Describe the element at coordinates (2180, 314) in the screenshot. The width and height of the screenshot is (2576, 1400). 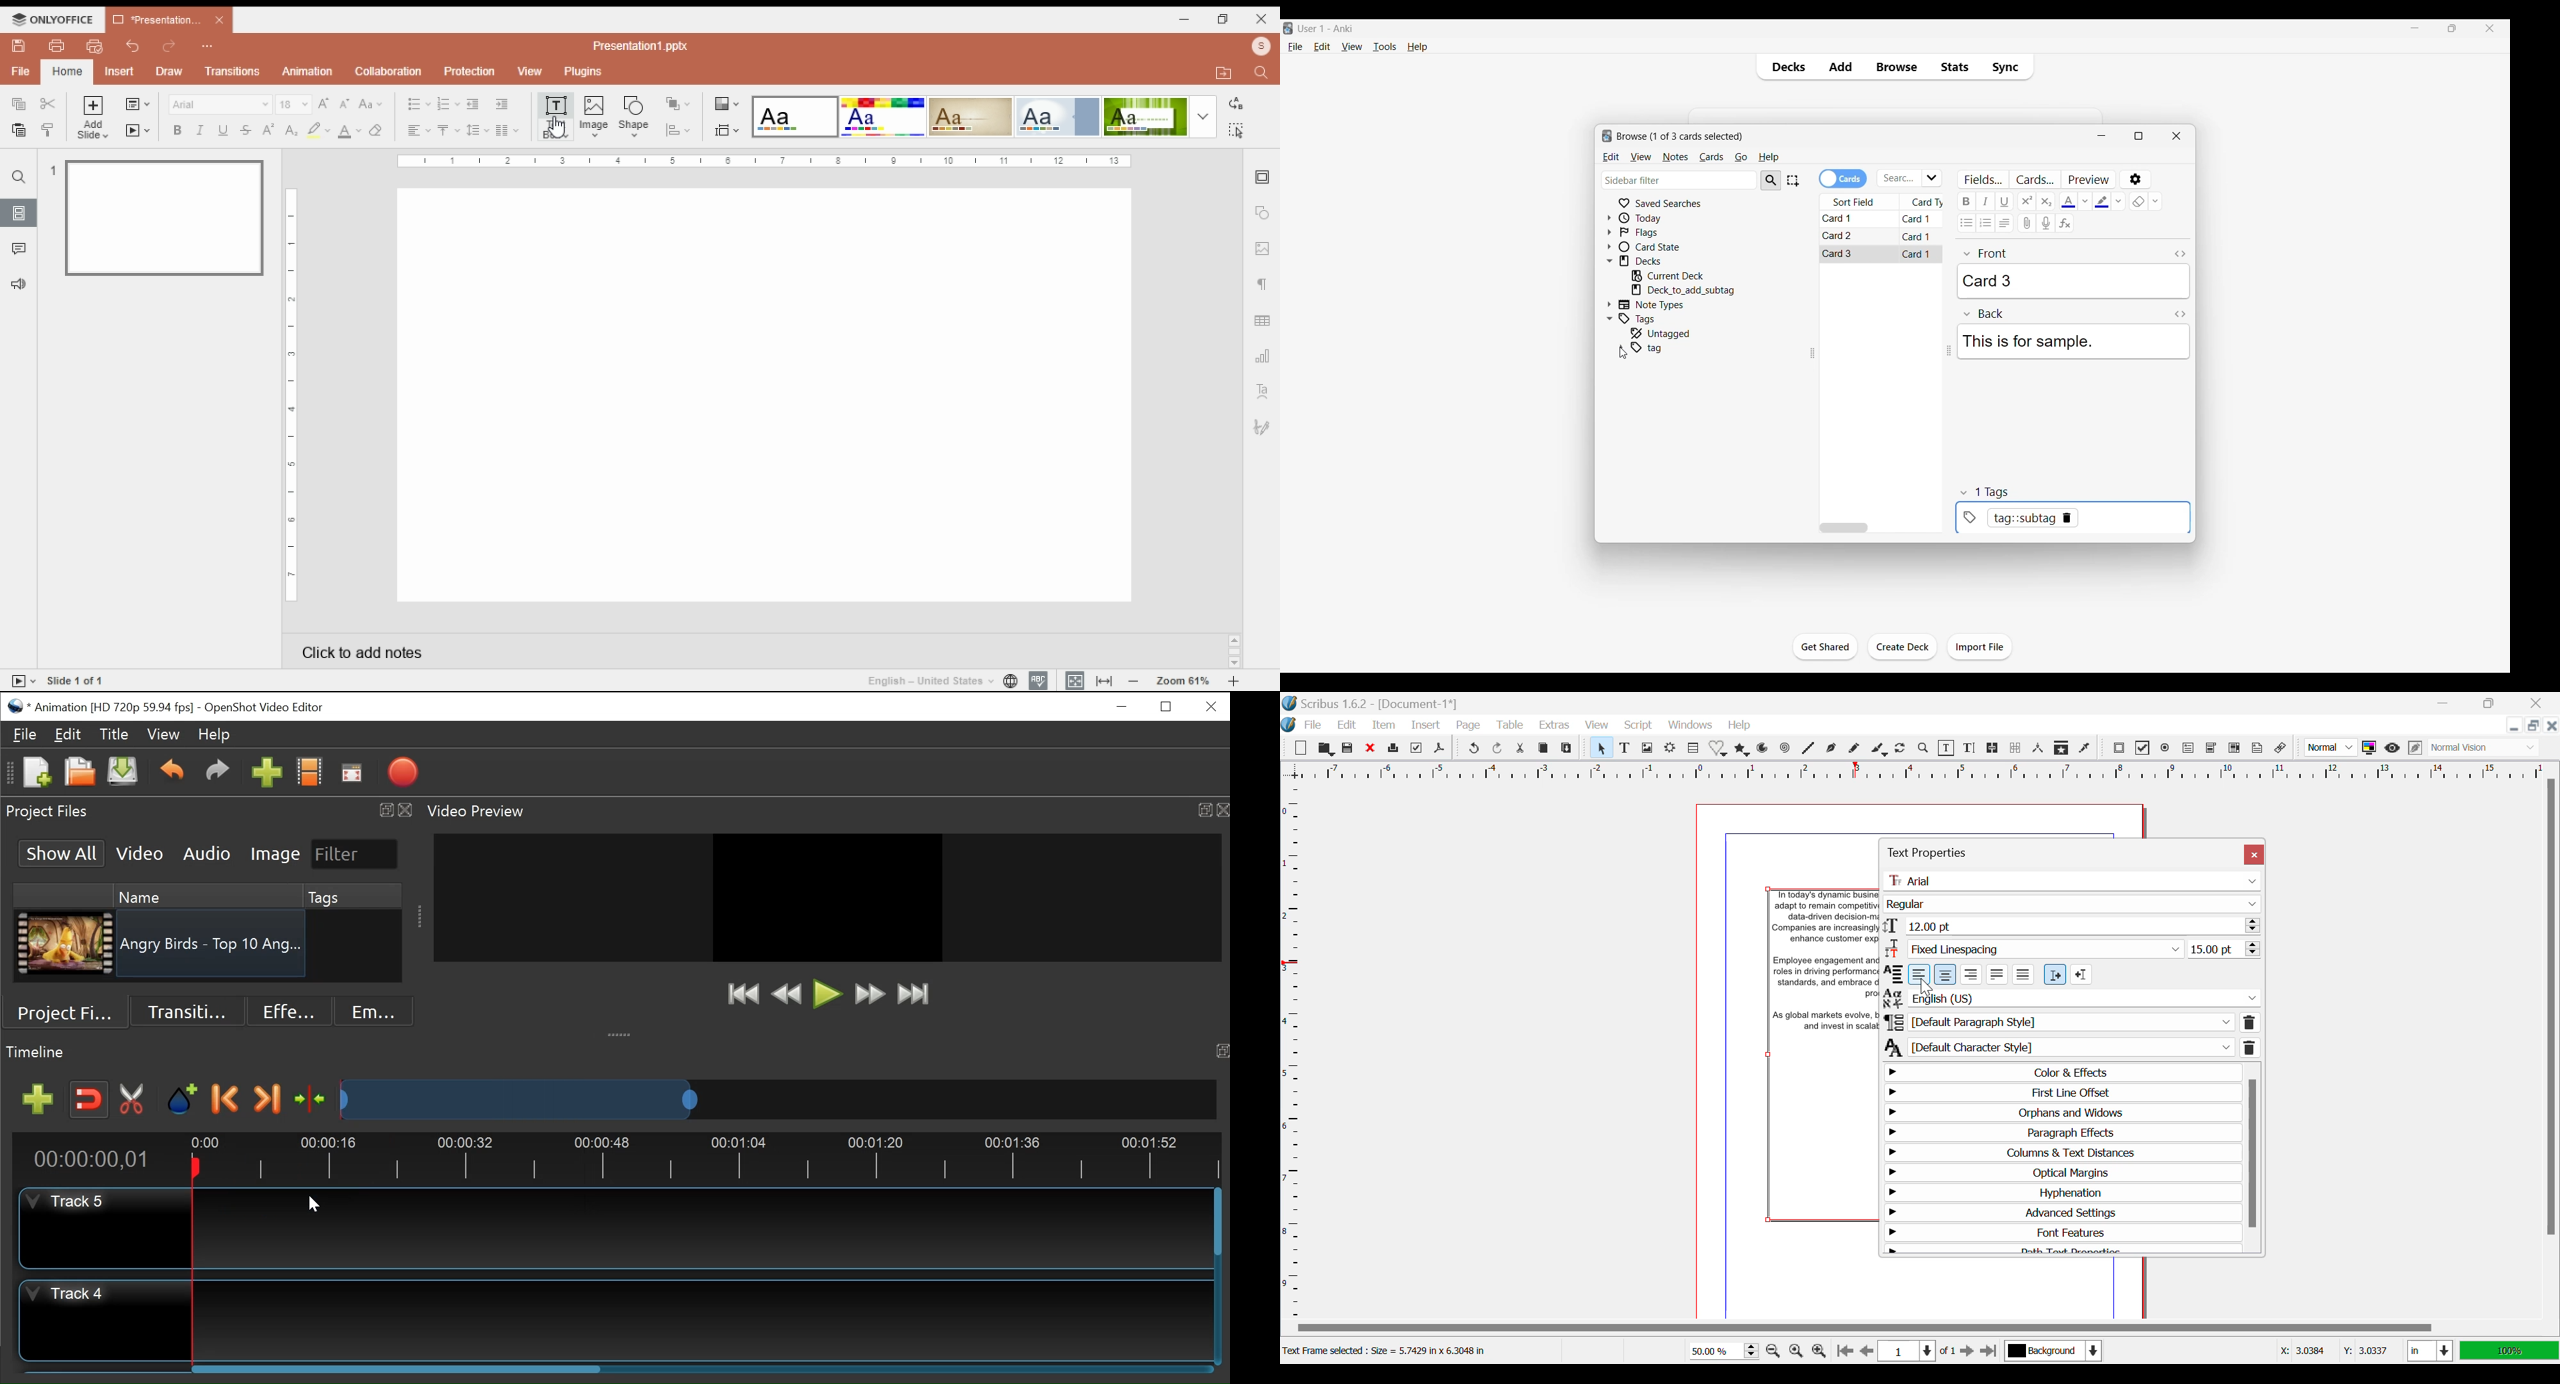
I see `Toggle HTML editor` at that location.